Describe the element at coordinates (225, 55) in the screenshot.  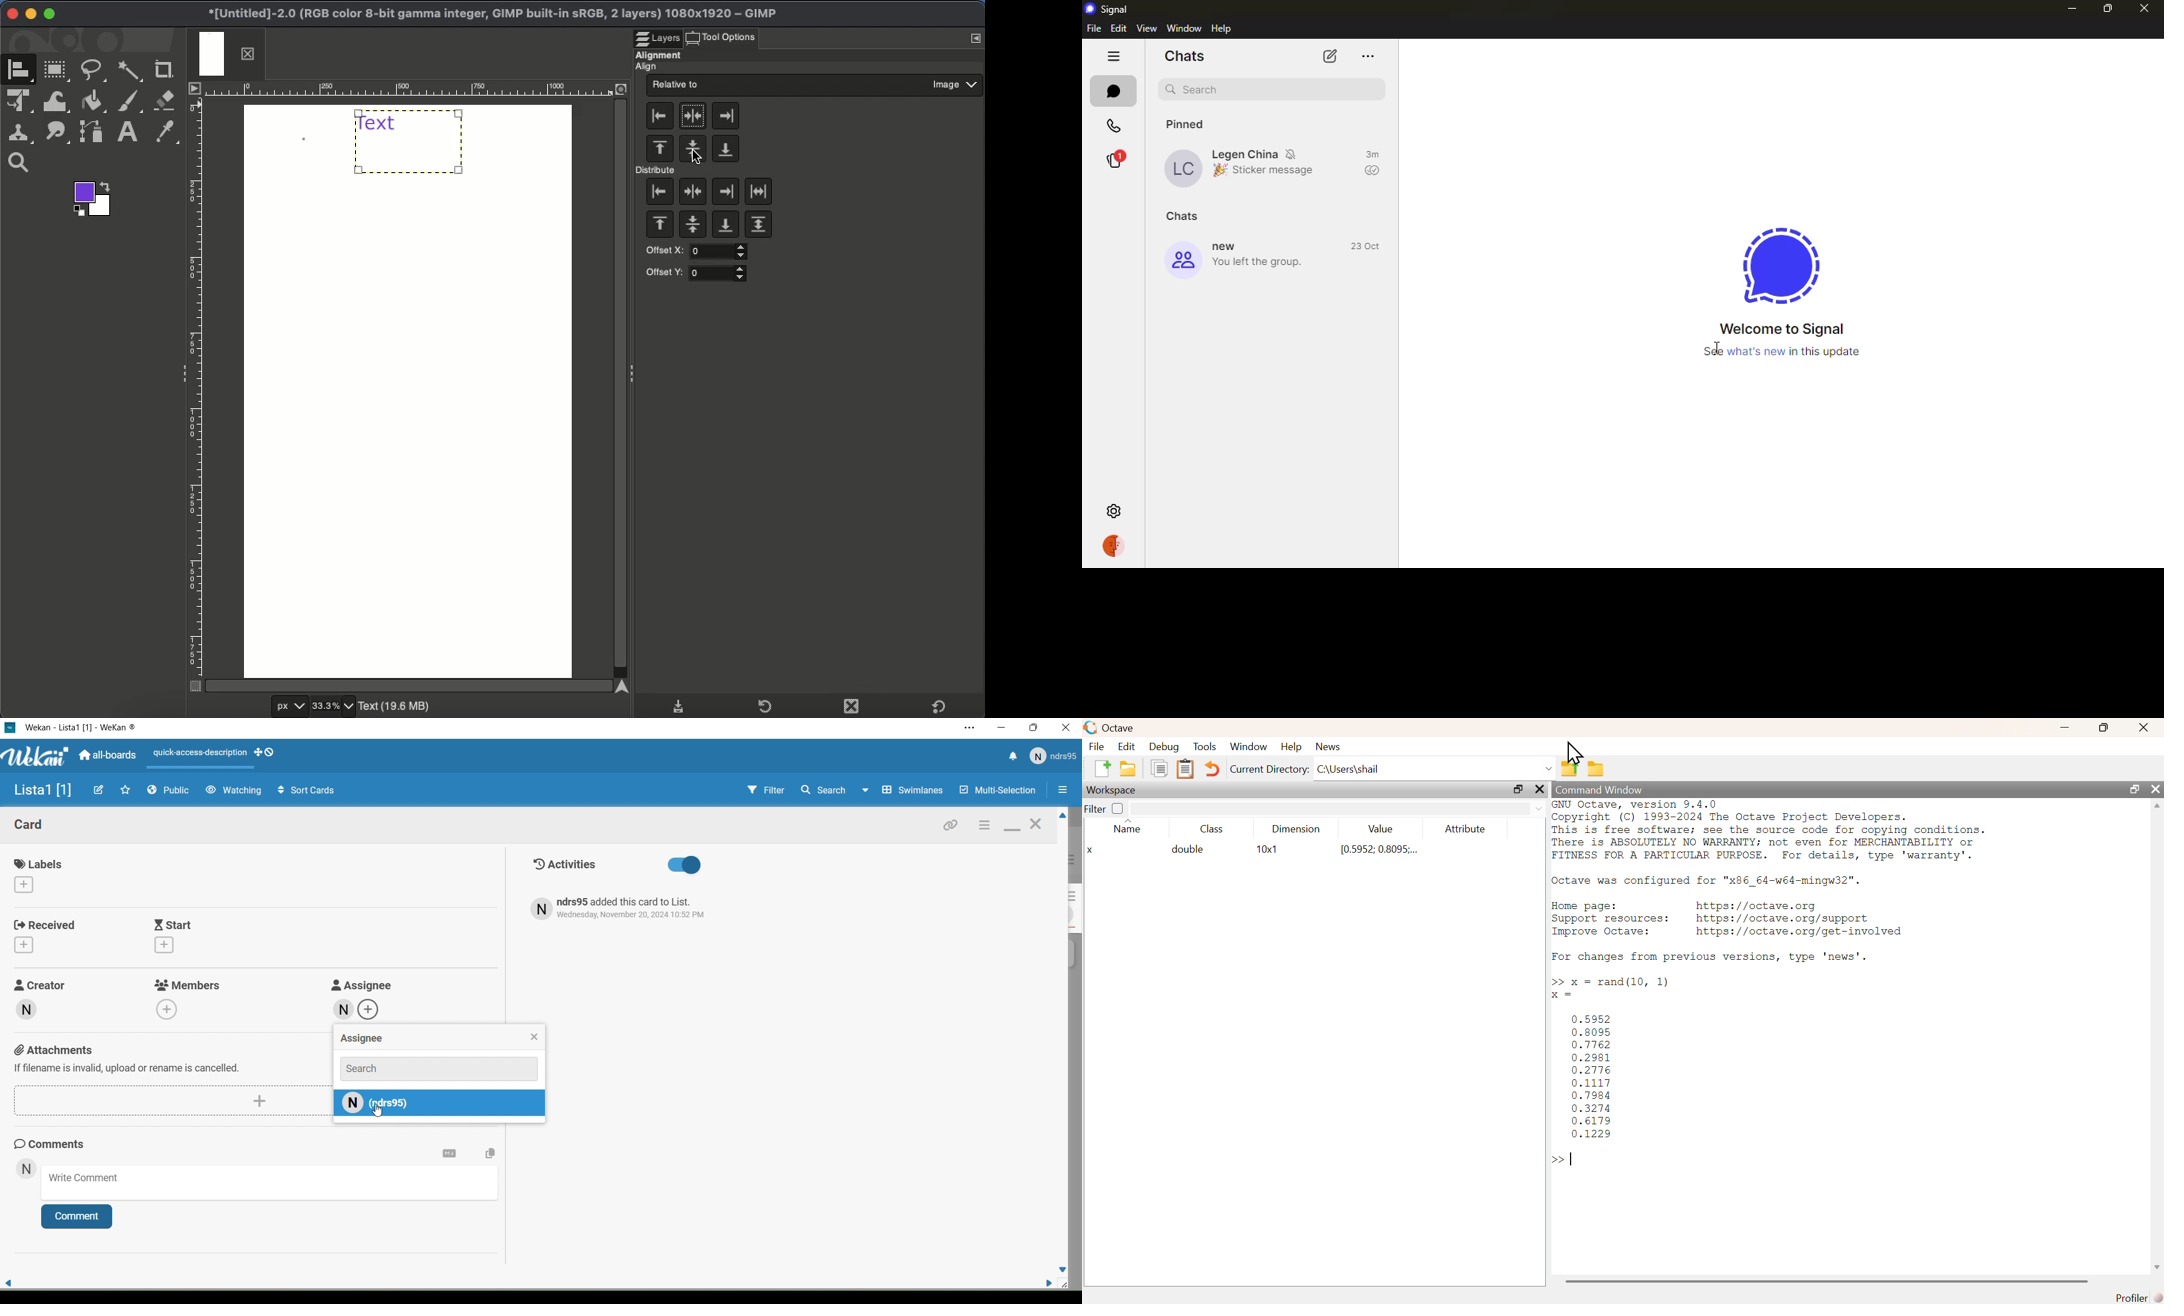
I see `Tab` at that location.